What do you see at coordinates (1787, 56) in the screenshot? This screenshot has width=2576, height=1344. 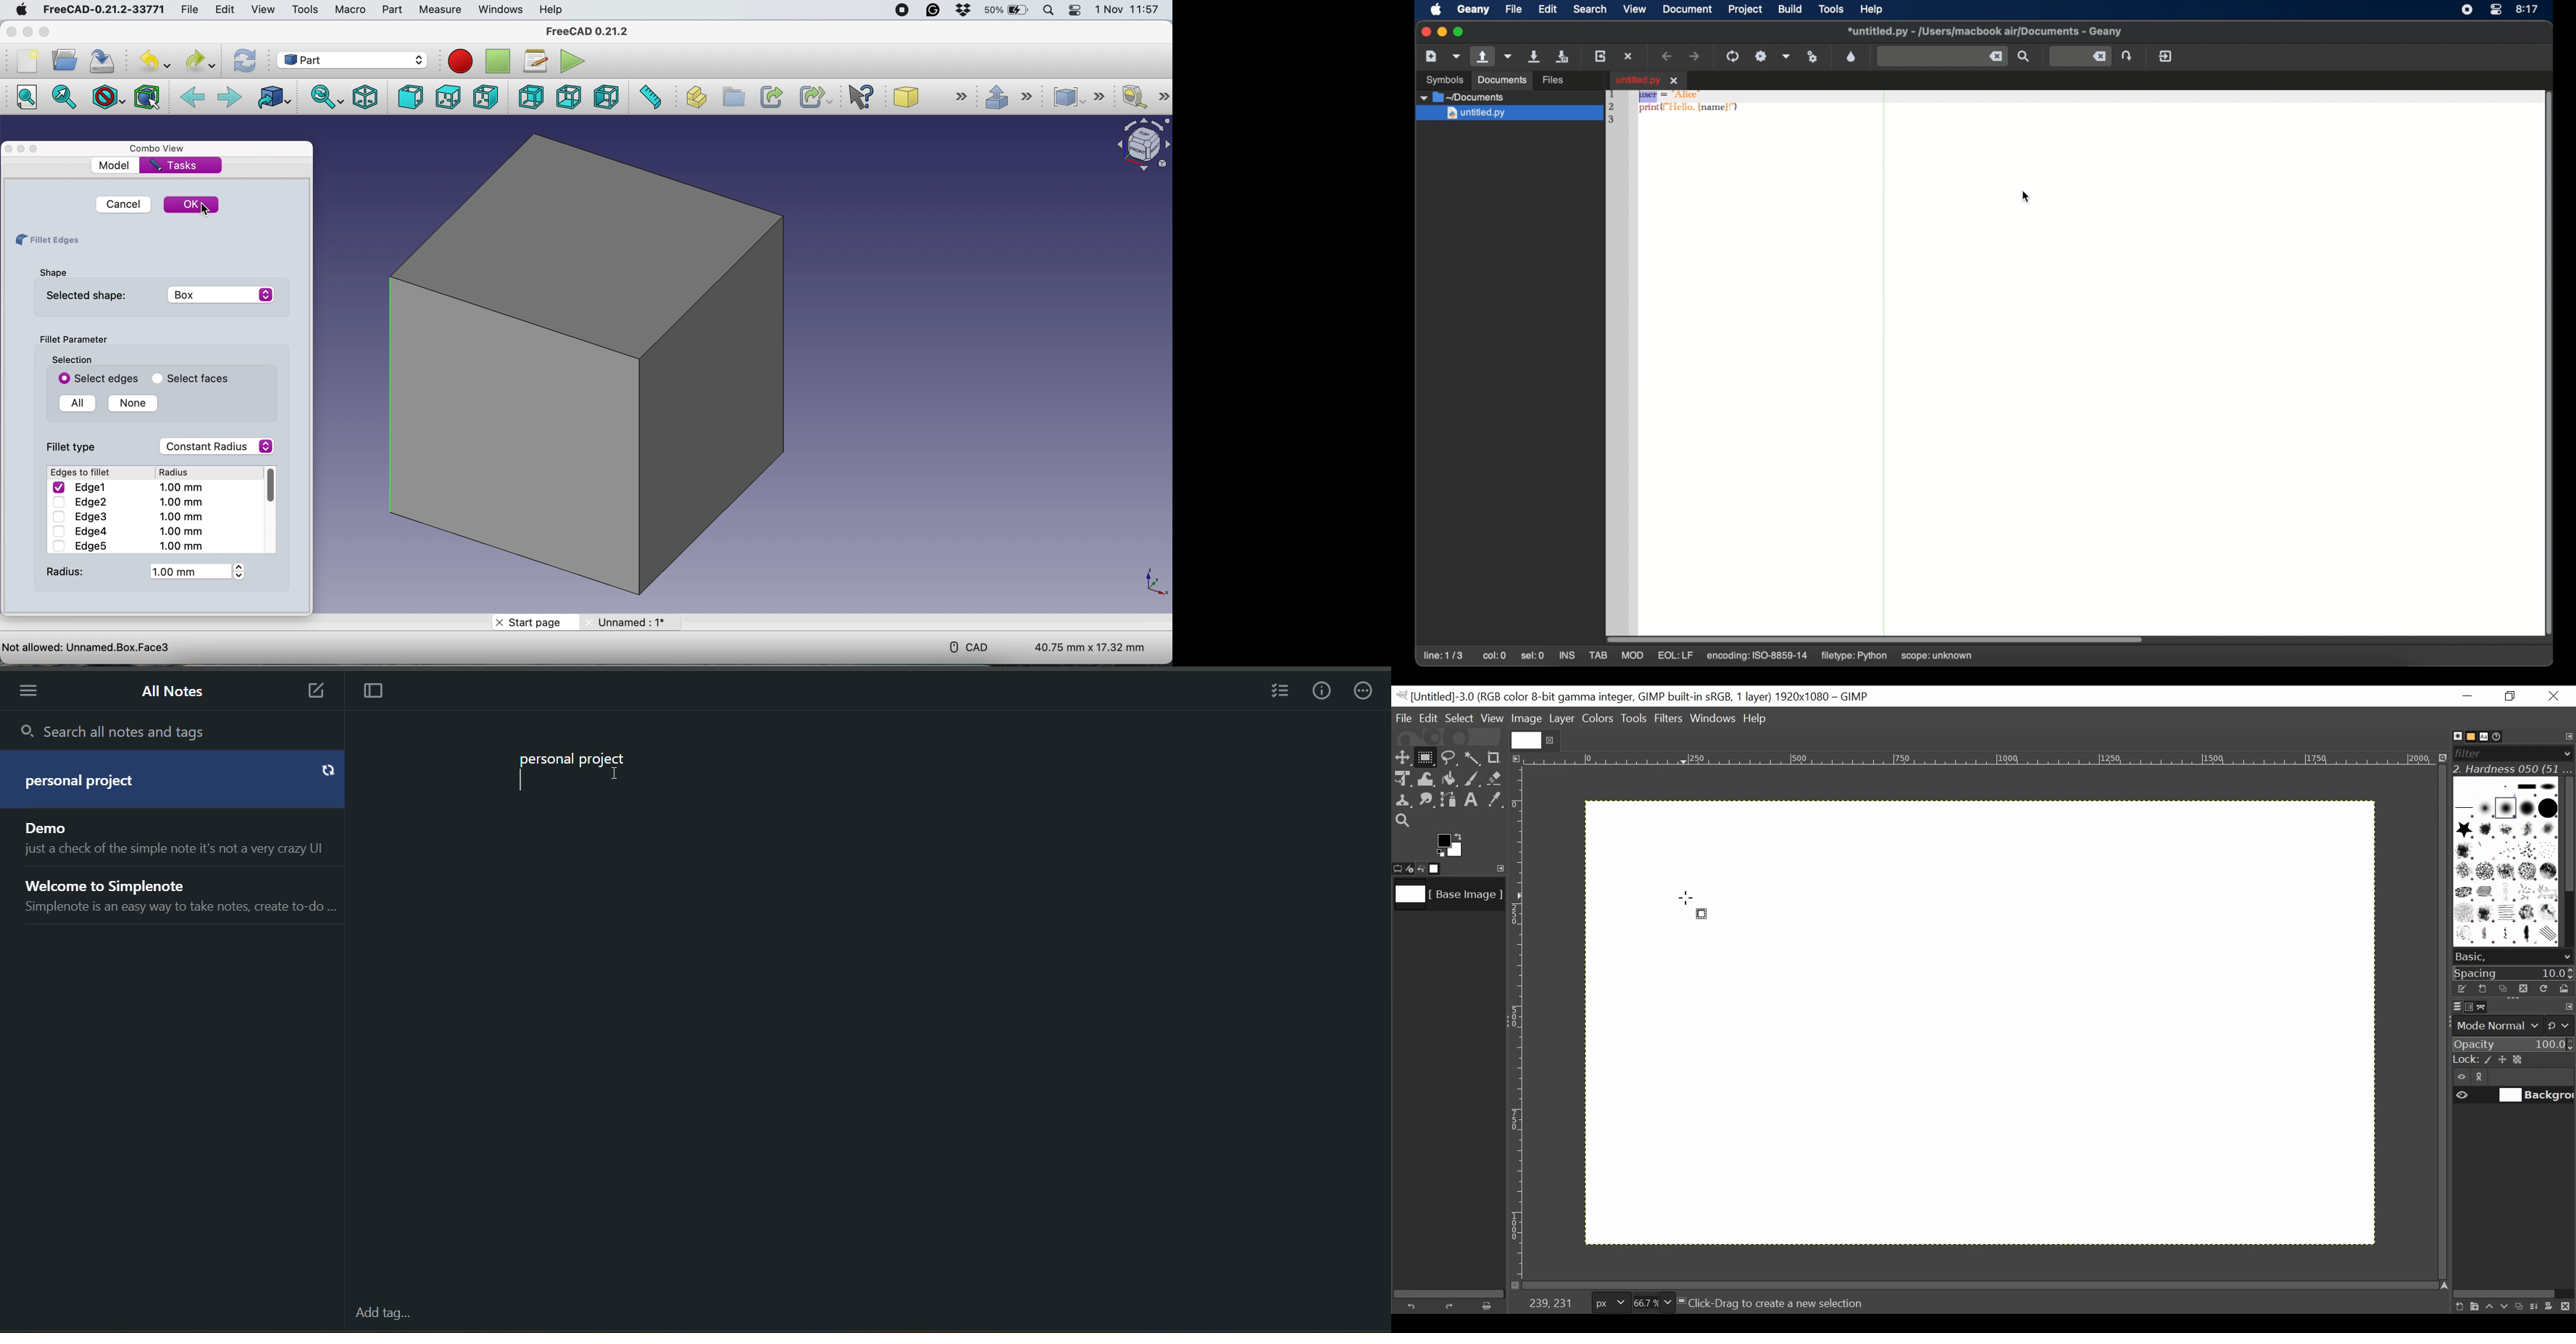 I see `choose more build actions` at bounding box center [1787, 56].